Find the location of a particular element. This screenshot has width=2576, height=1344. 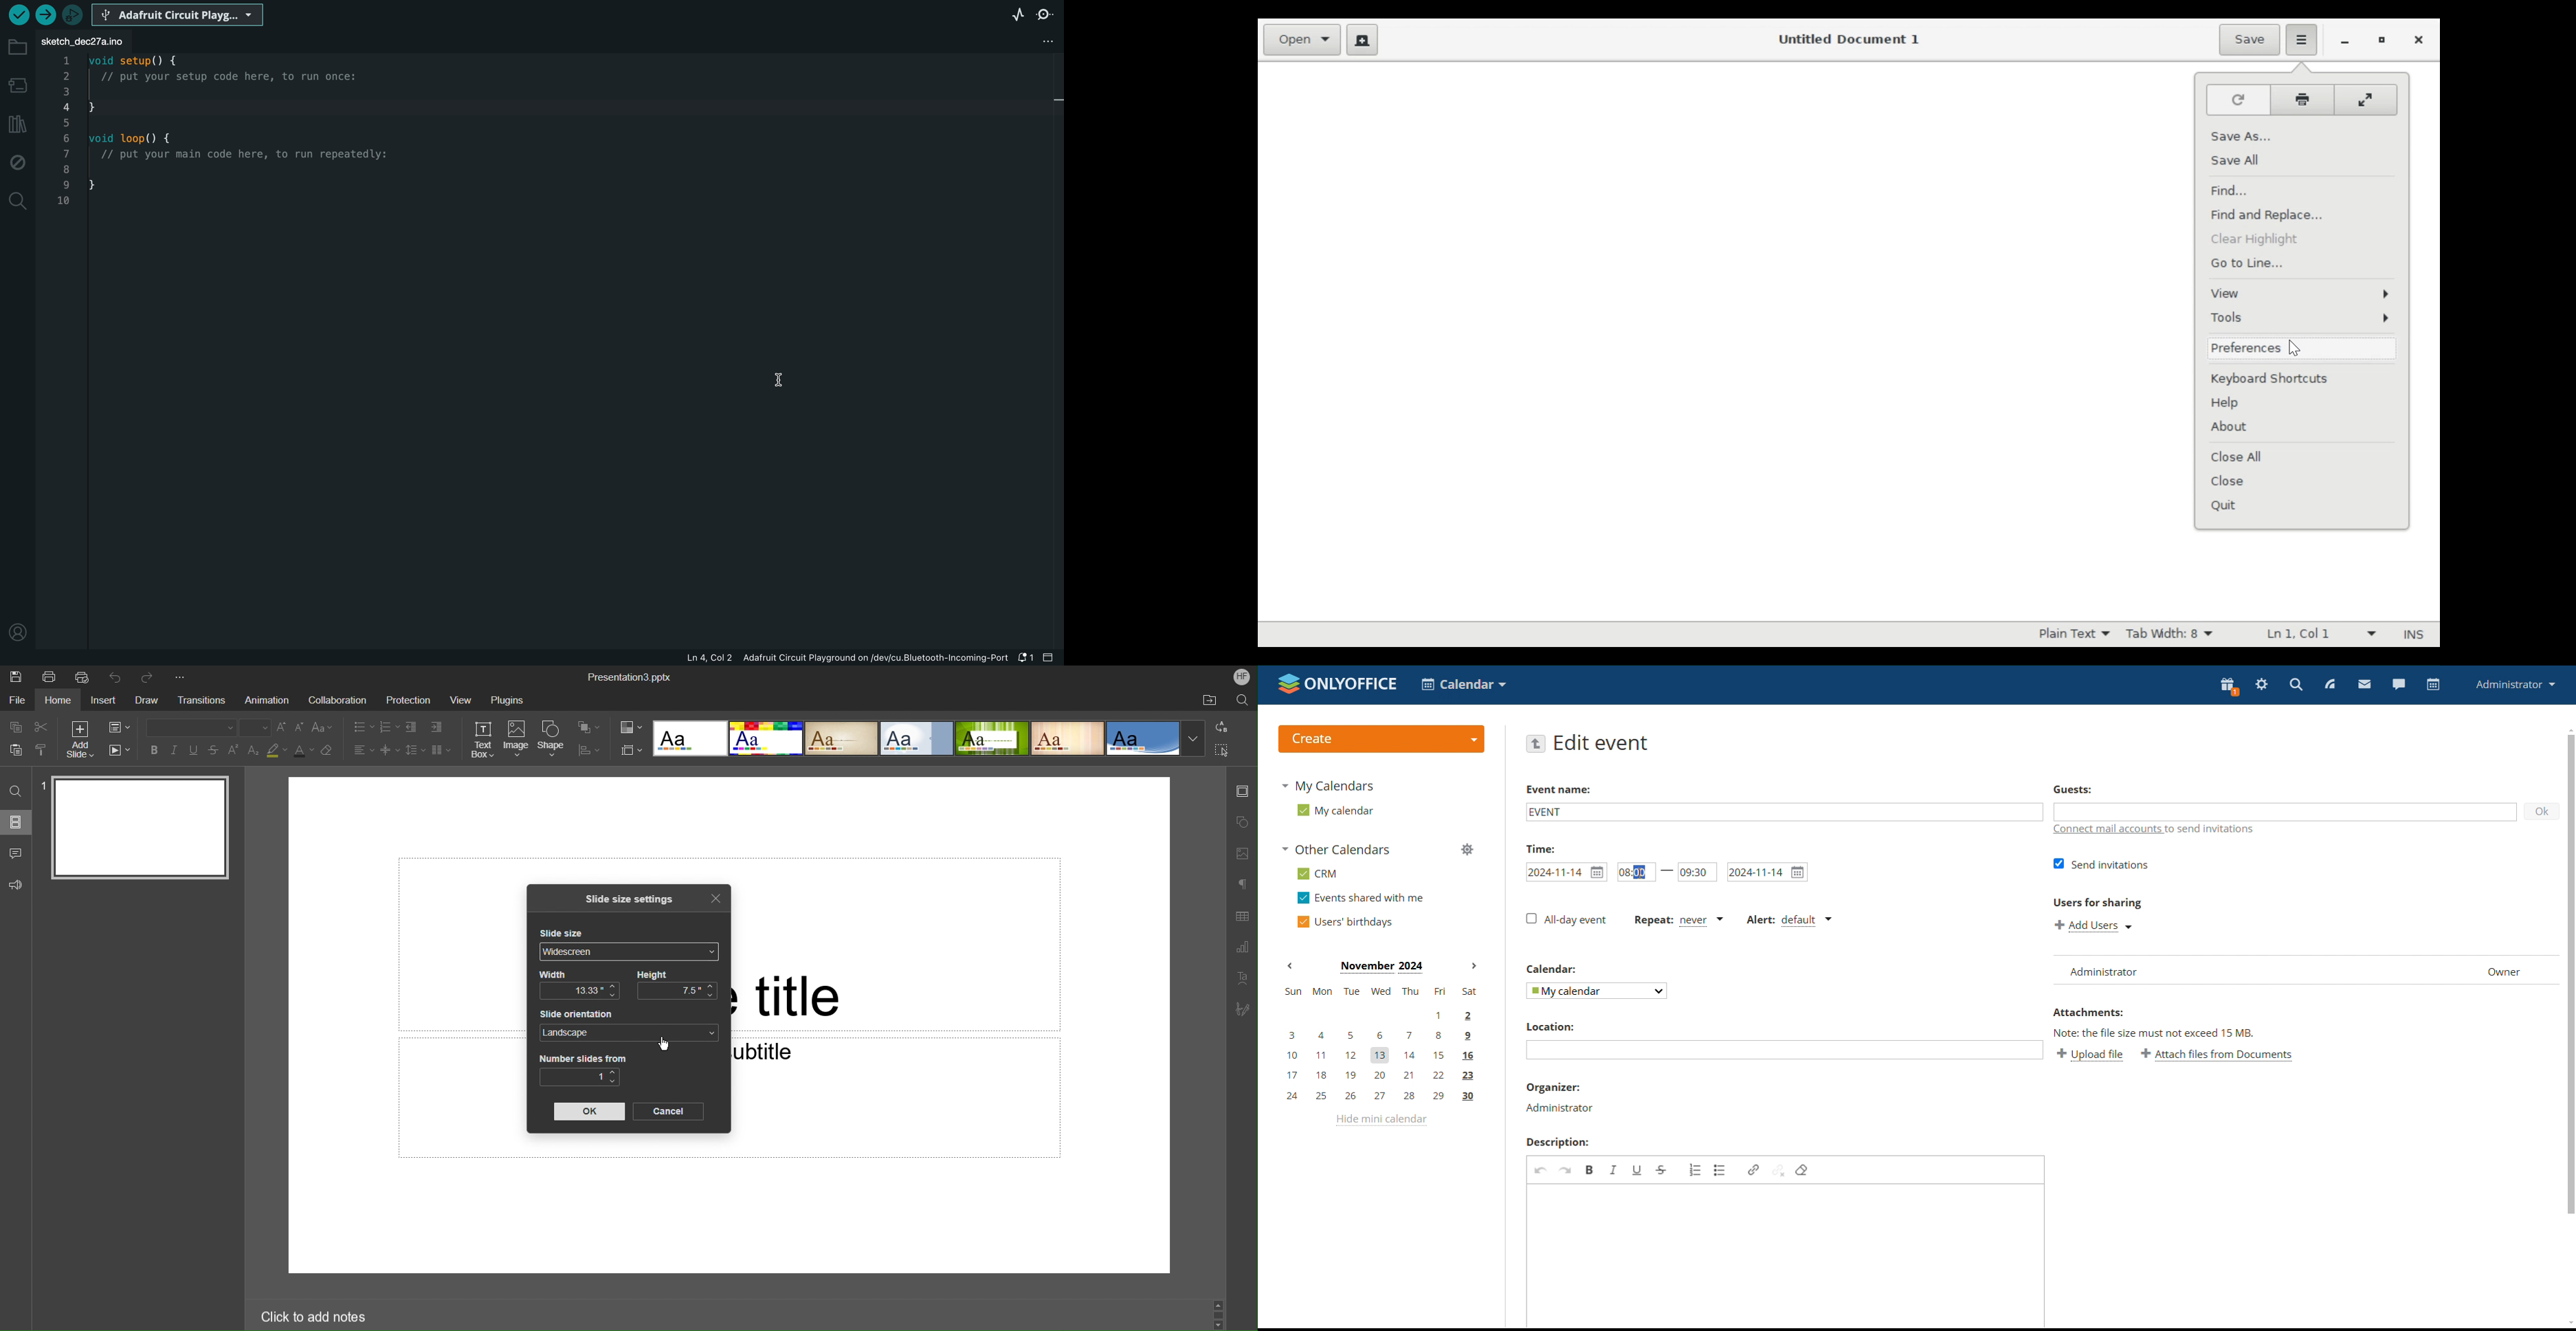

Slides is located at coordinates (16, 822).